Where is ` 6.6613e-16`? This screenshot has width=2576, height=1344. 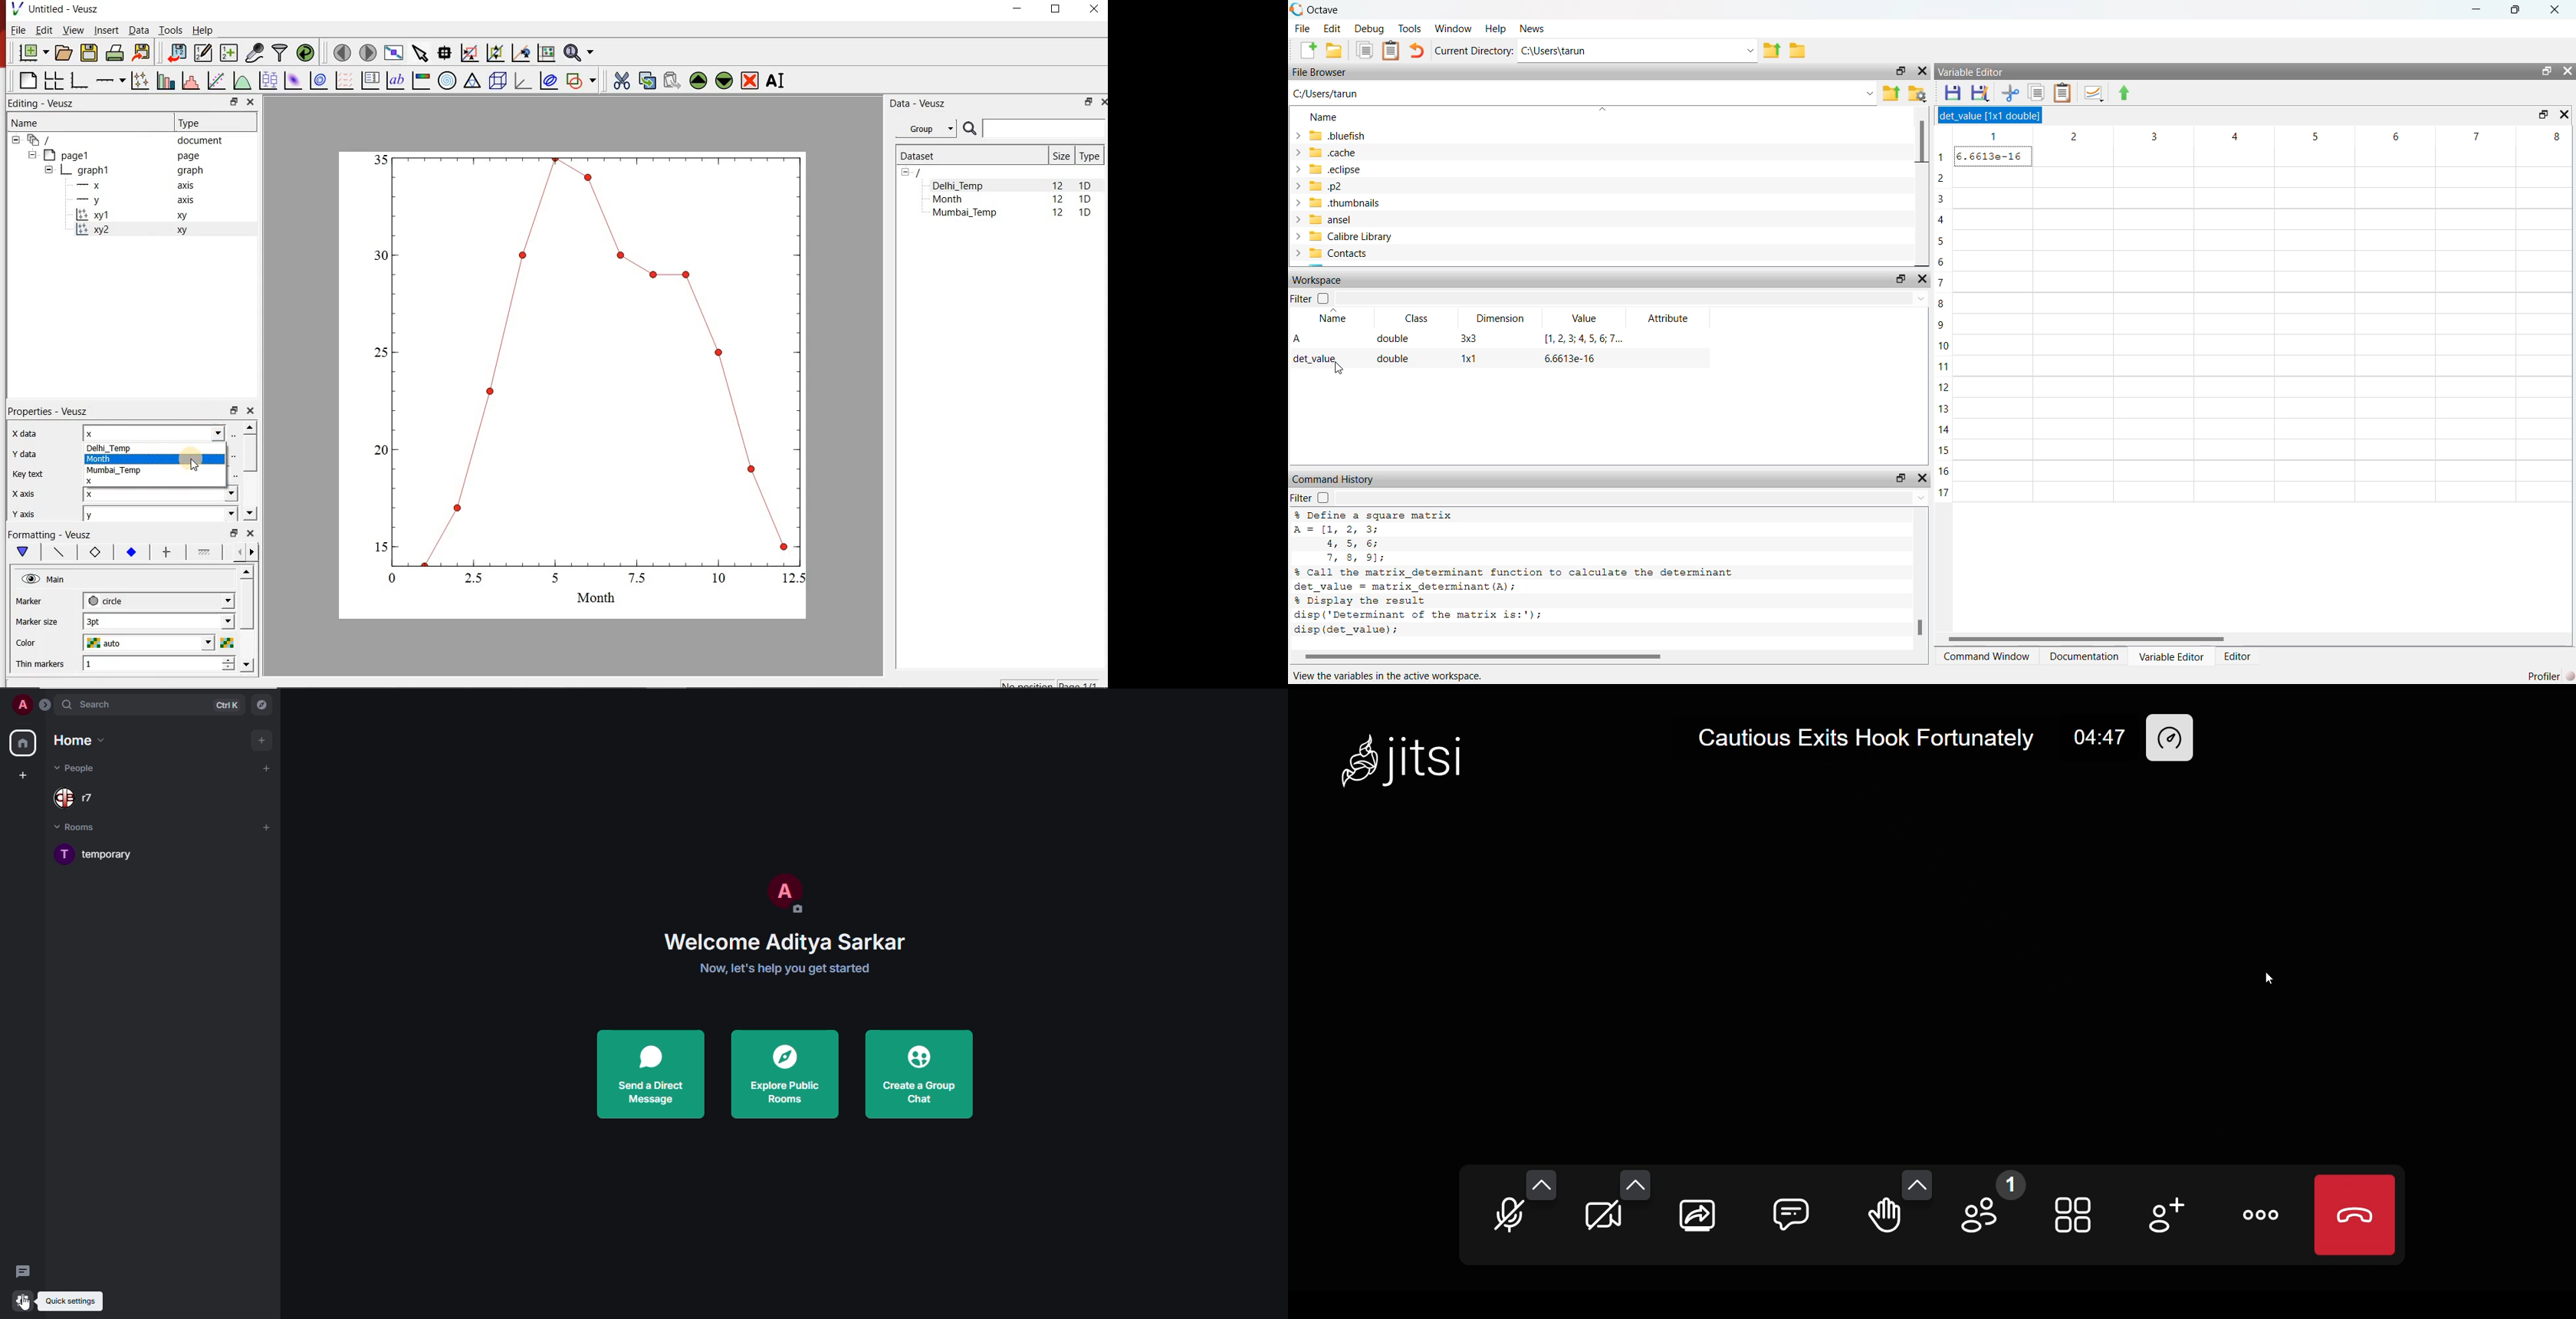
 6.6613e-16 is located at coordinates (1996, 156).